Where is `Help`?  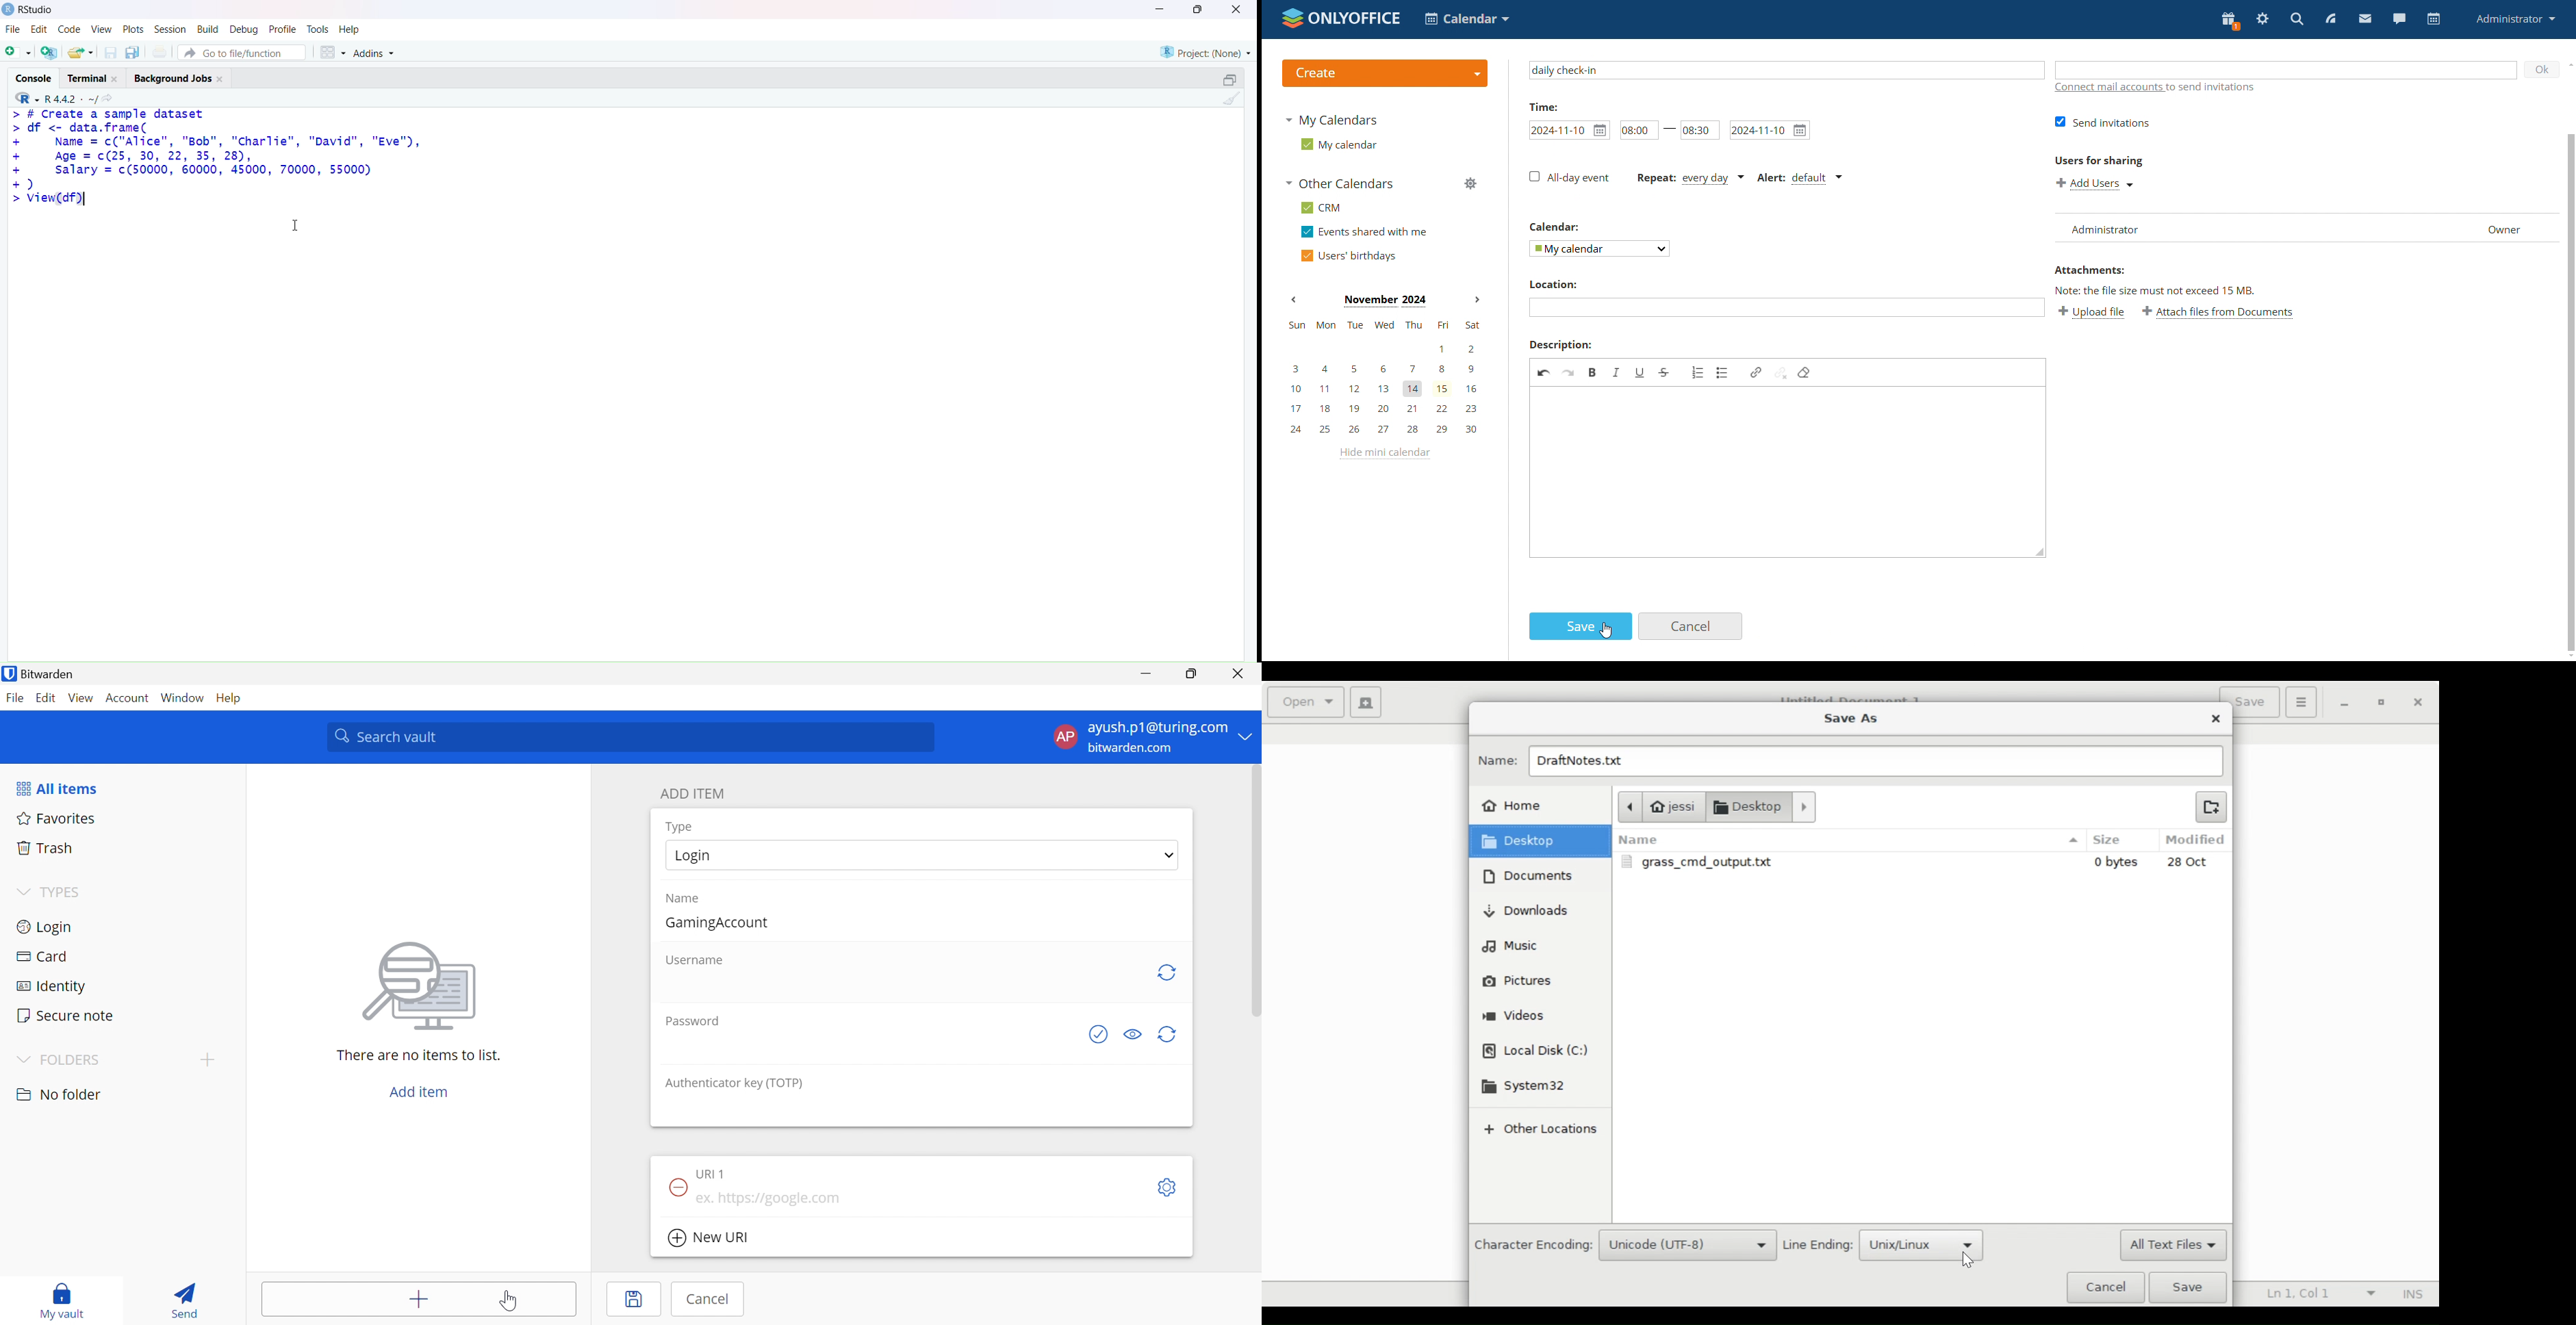 Help is located at coordinates (228, 698).